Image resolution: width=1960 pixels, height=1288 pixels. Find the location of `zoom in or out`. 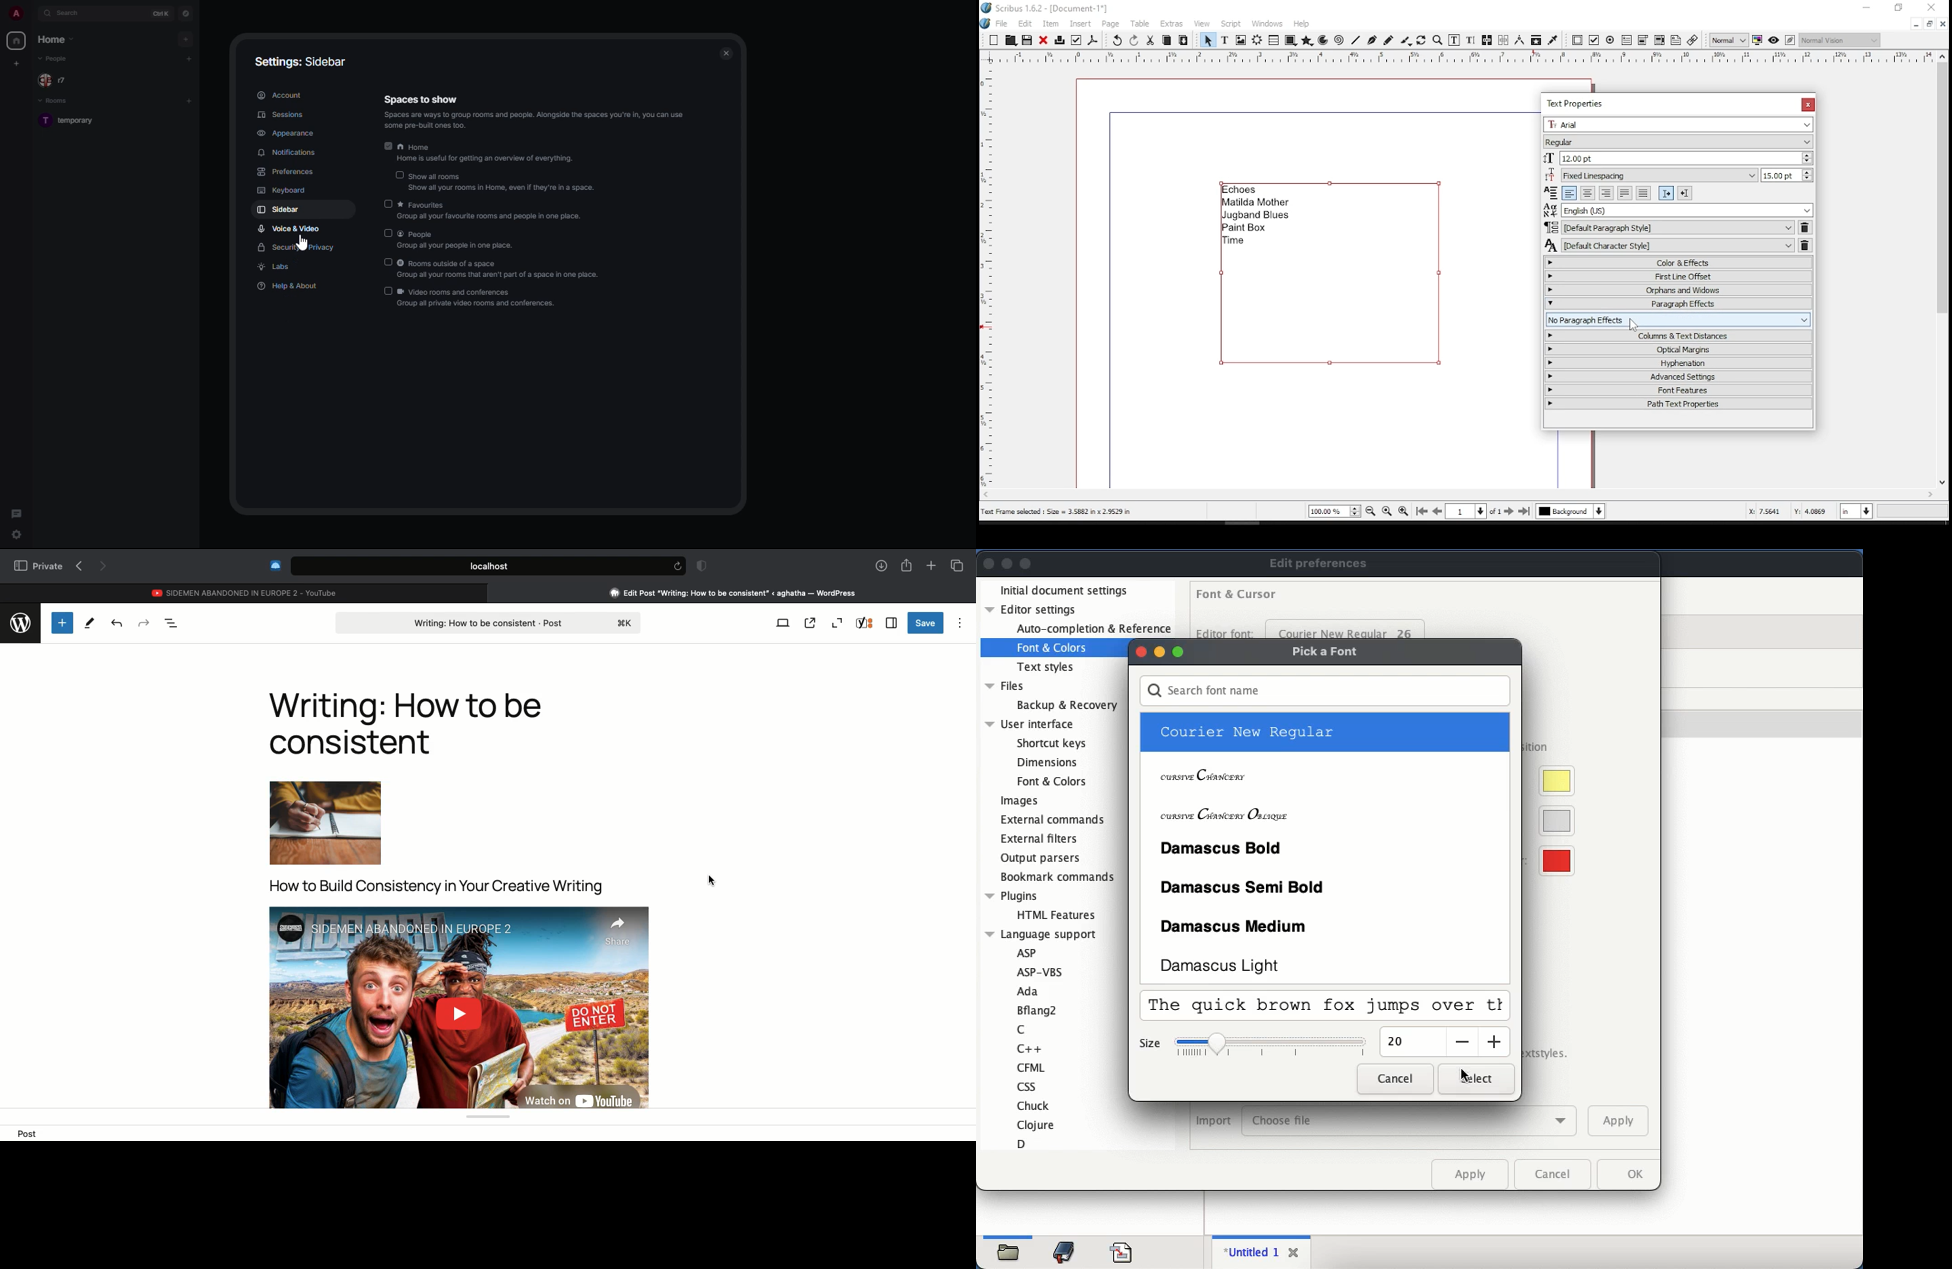

zoom in or out is located at coordinates (1439, 40).